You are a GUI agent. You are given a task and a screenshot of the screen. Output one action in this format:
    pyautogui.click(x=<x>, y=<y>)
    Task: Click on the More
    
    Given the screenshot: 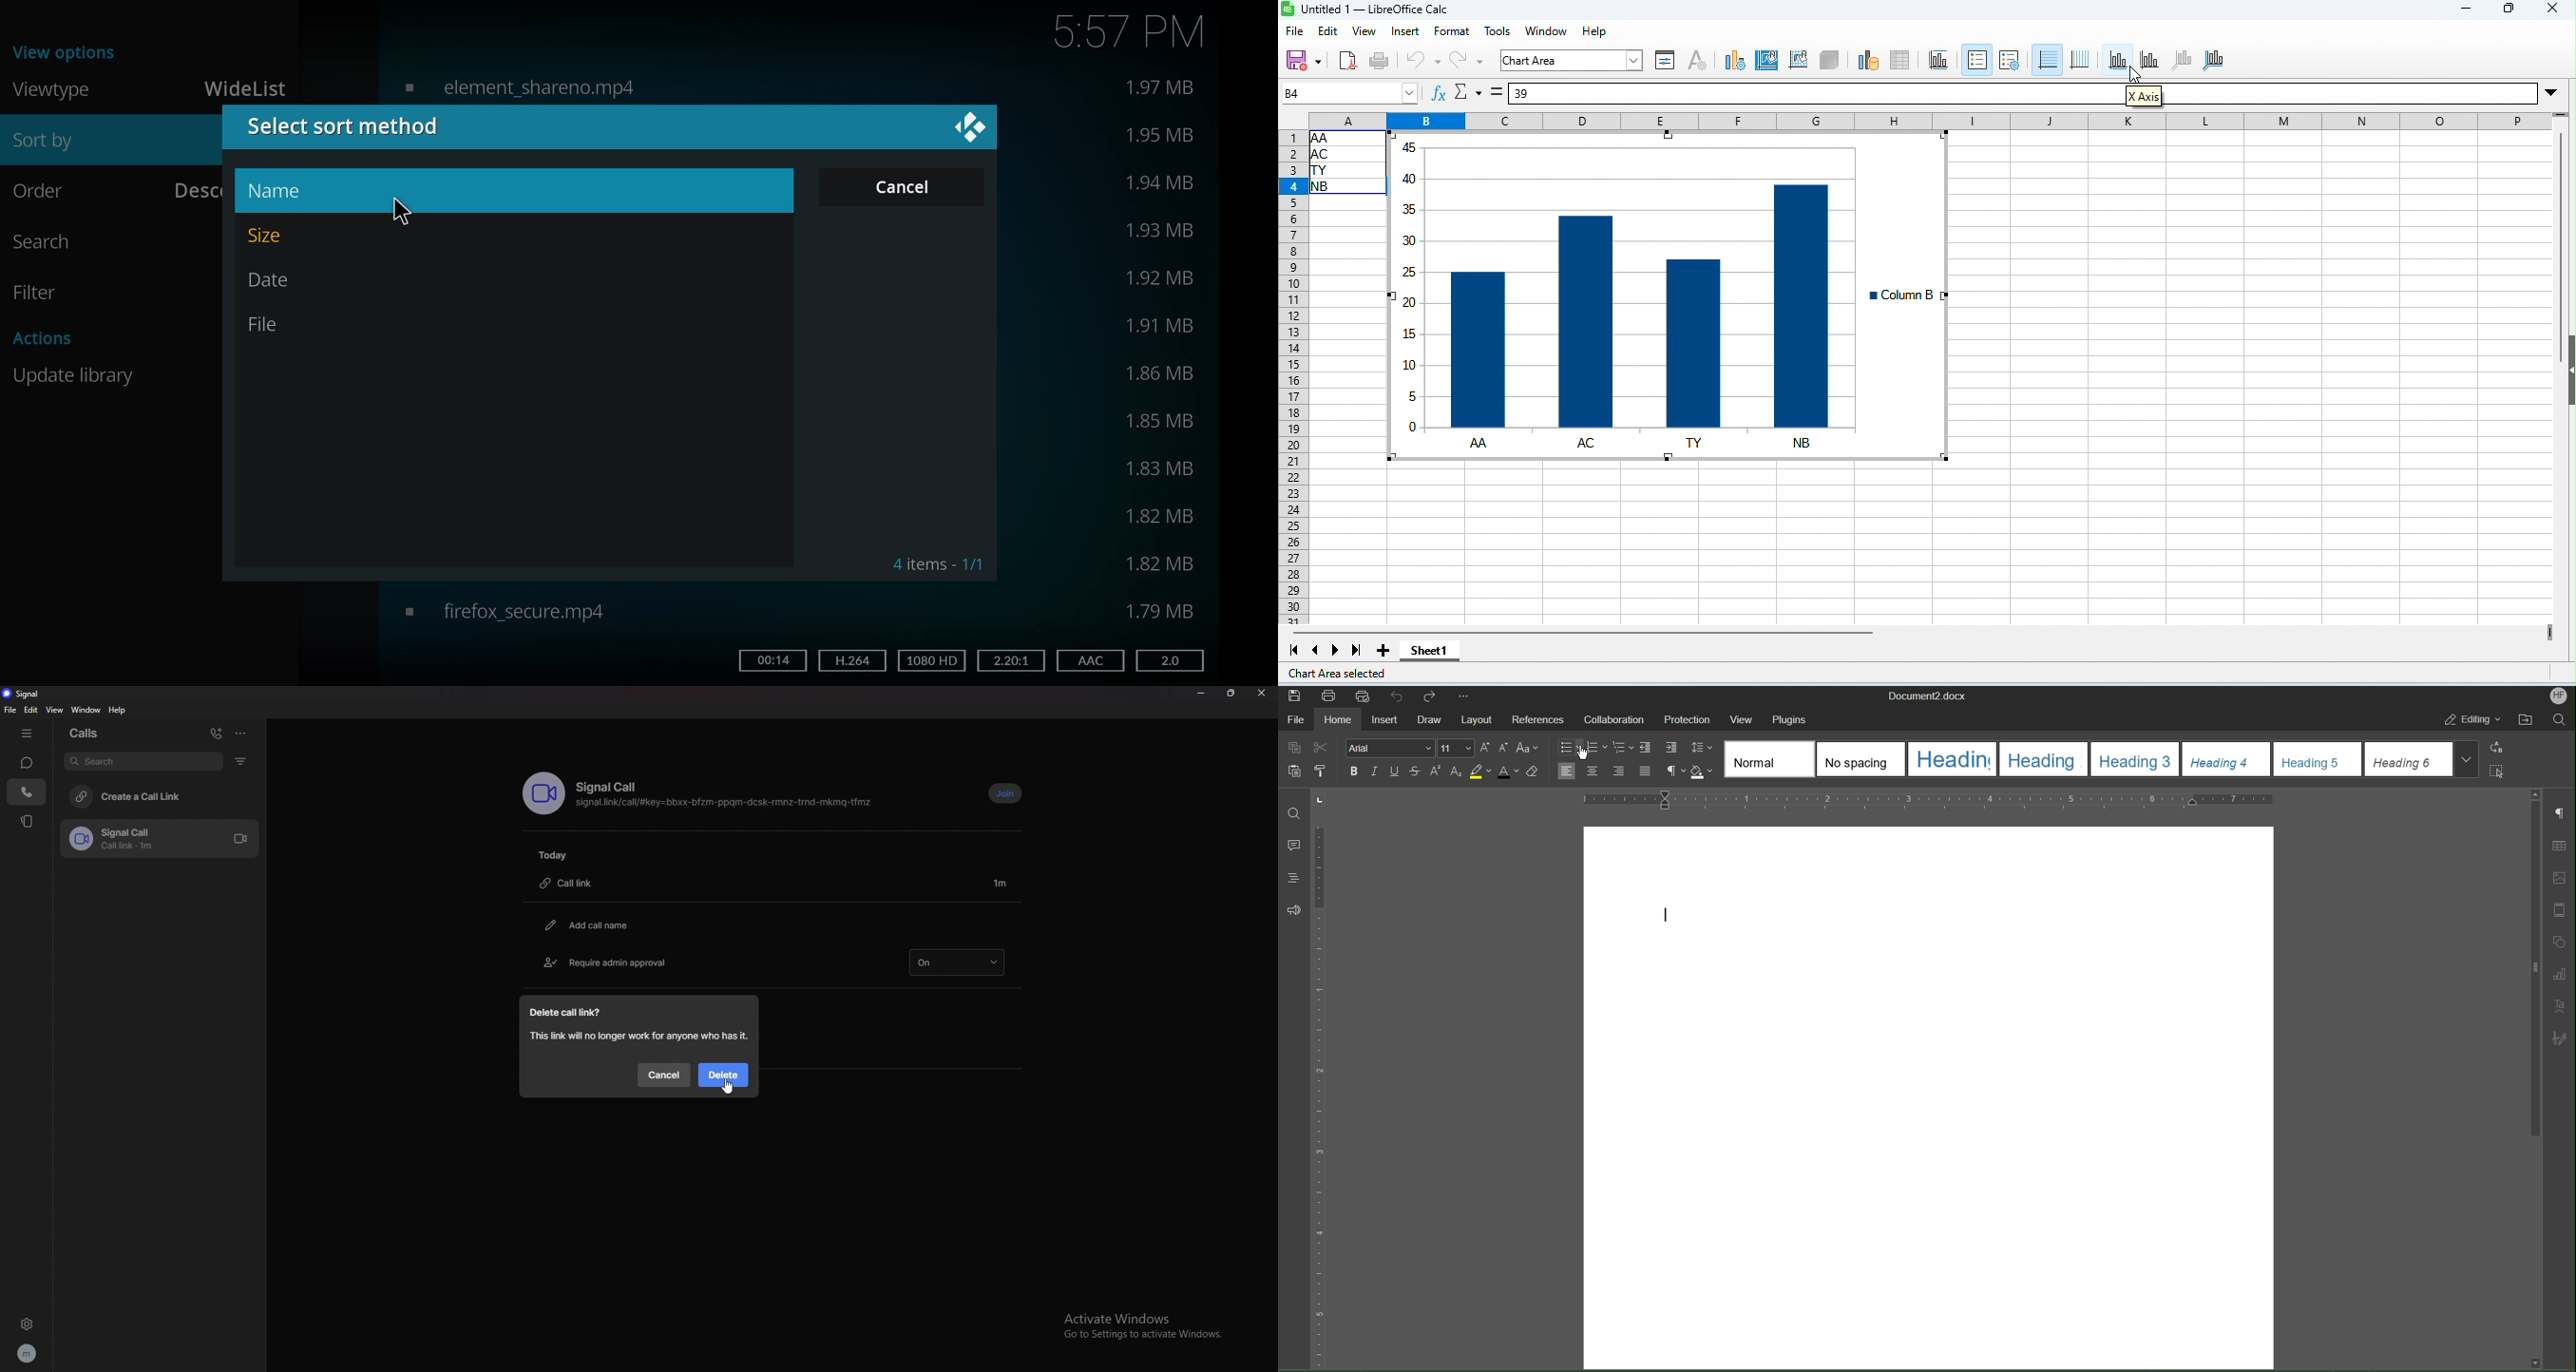 What is the action you would take?
    pyautogui.click(x=1467, y=698)
    